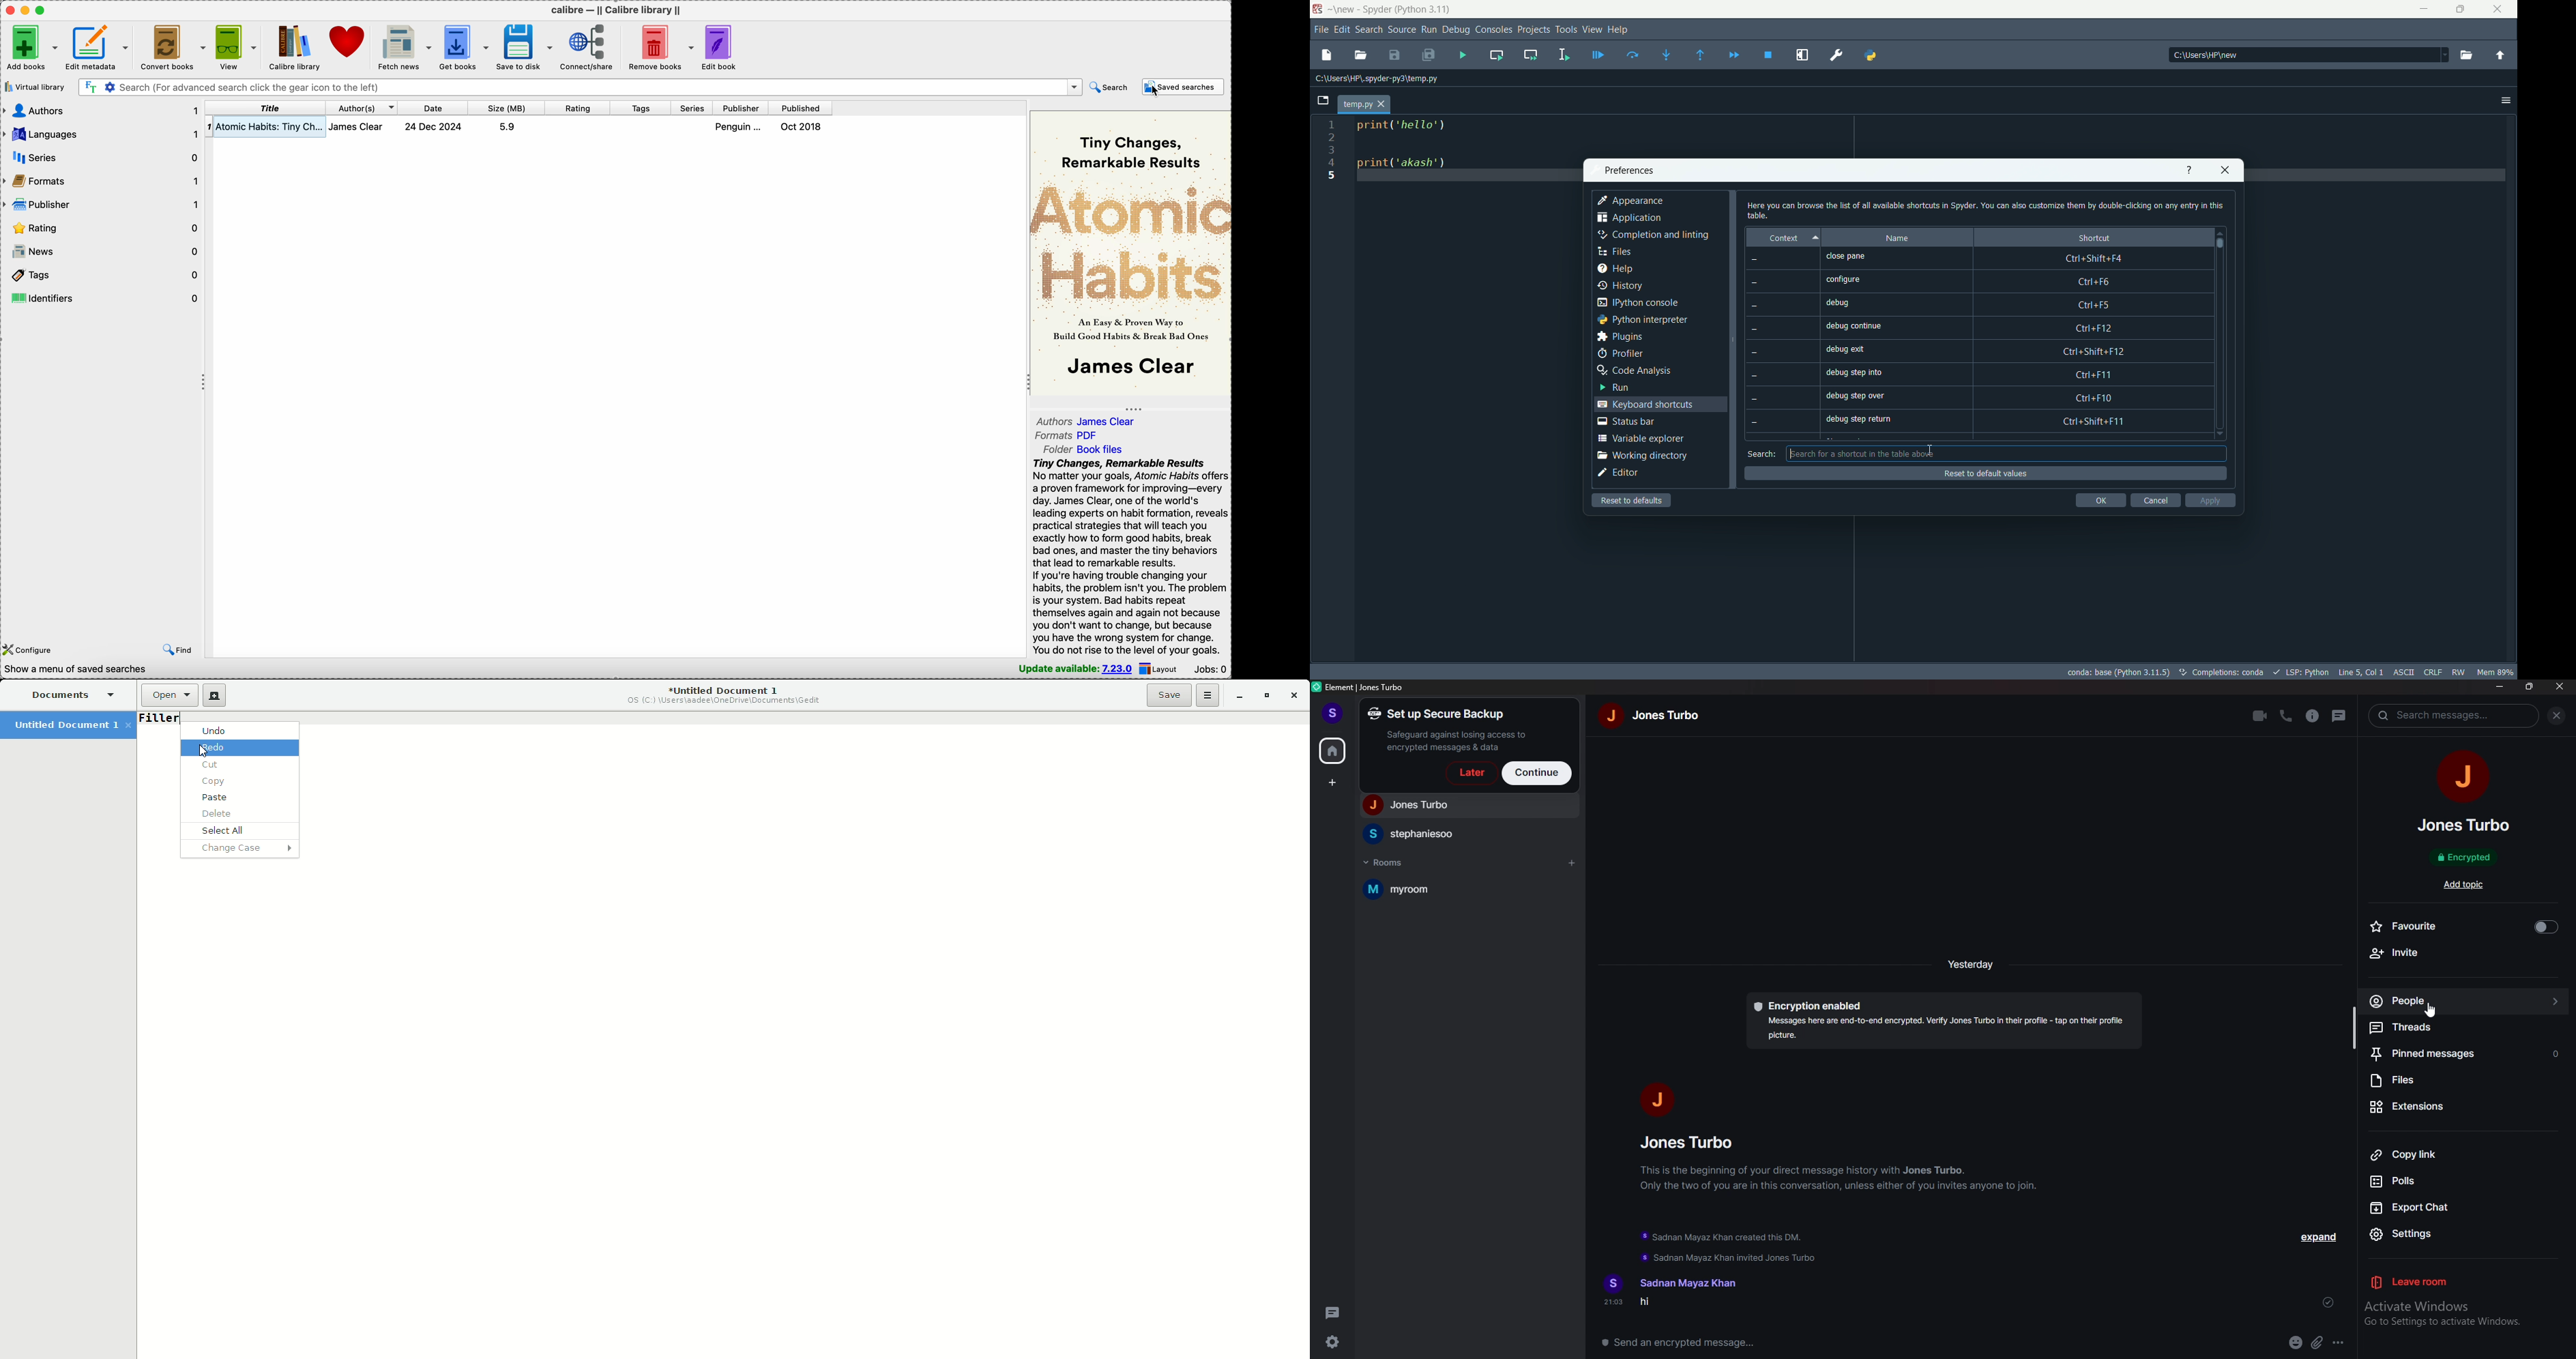 This screenshot has width=2576, height=1372. I want to click on people, so click(1691, 1142).